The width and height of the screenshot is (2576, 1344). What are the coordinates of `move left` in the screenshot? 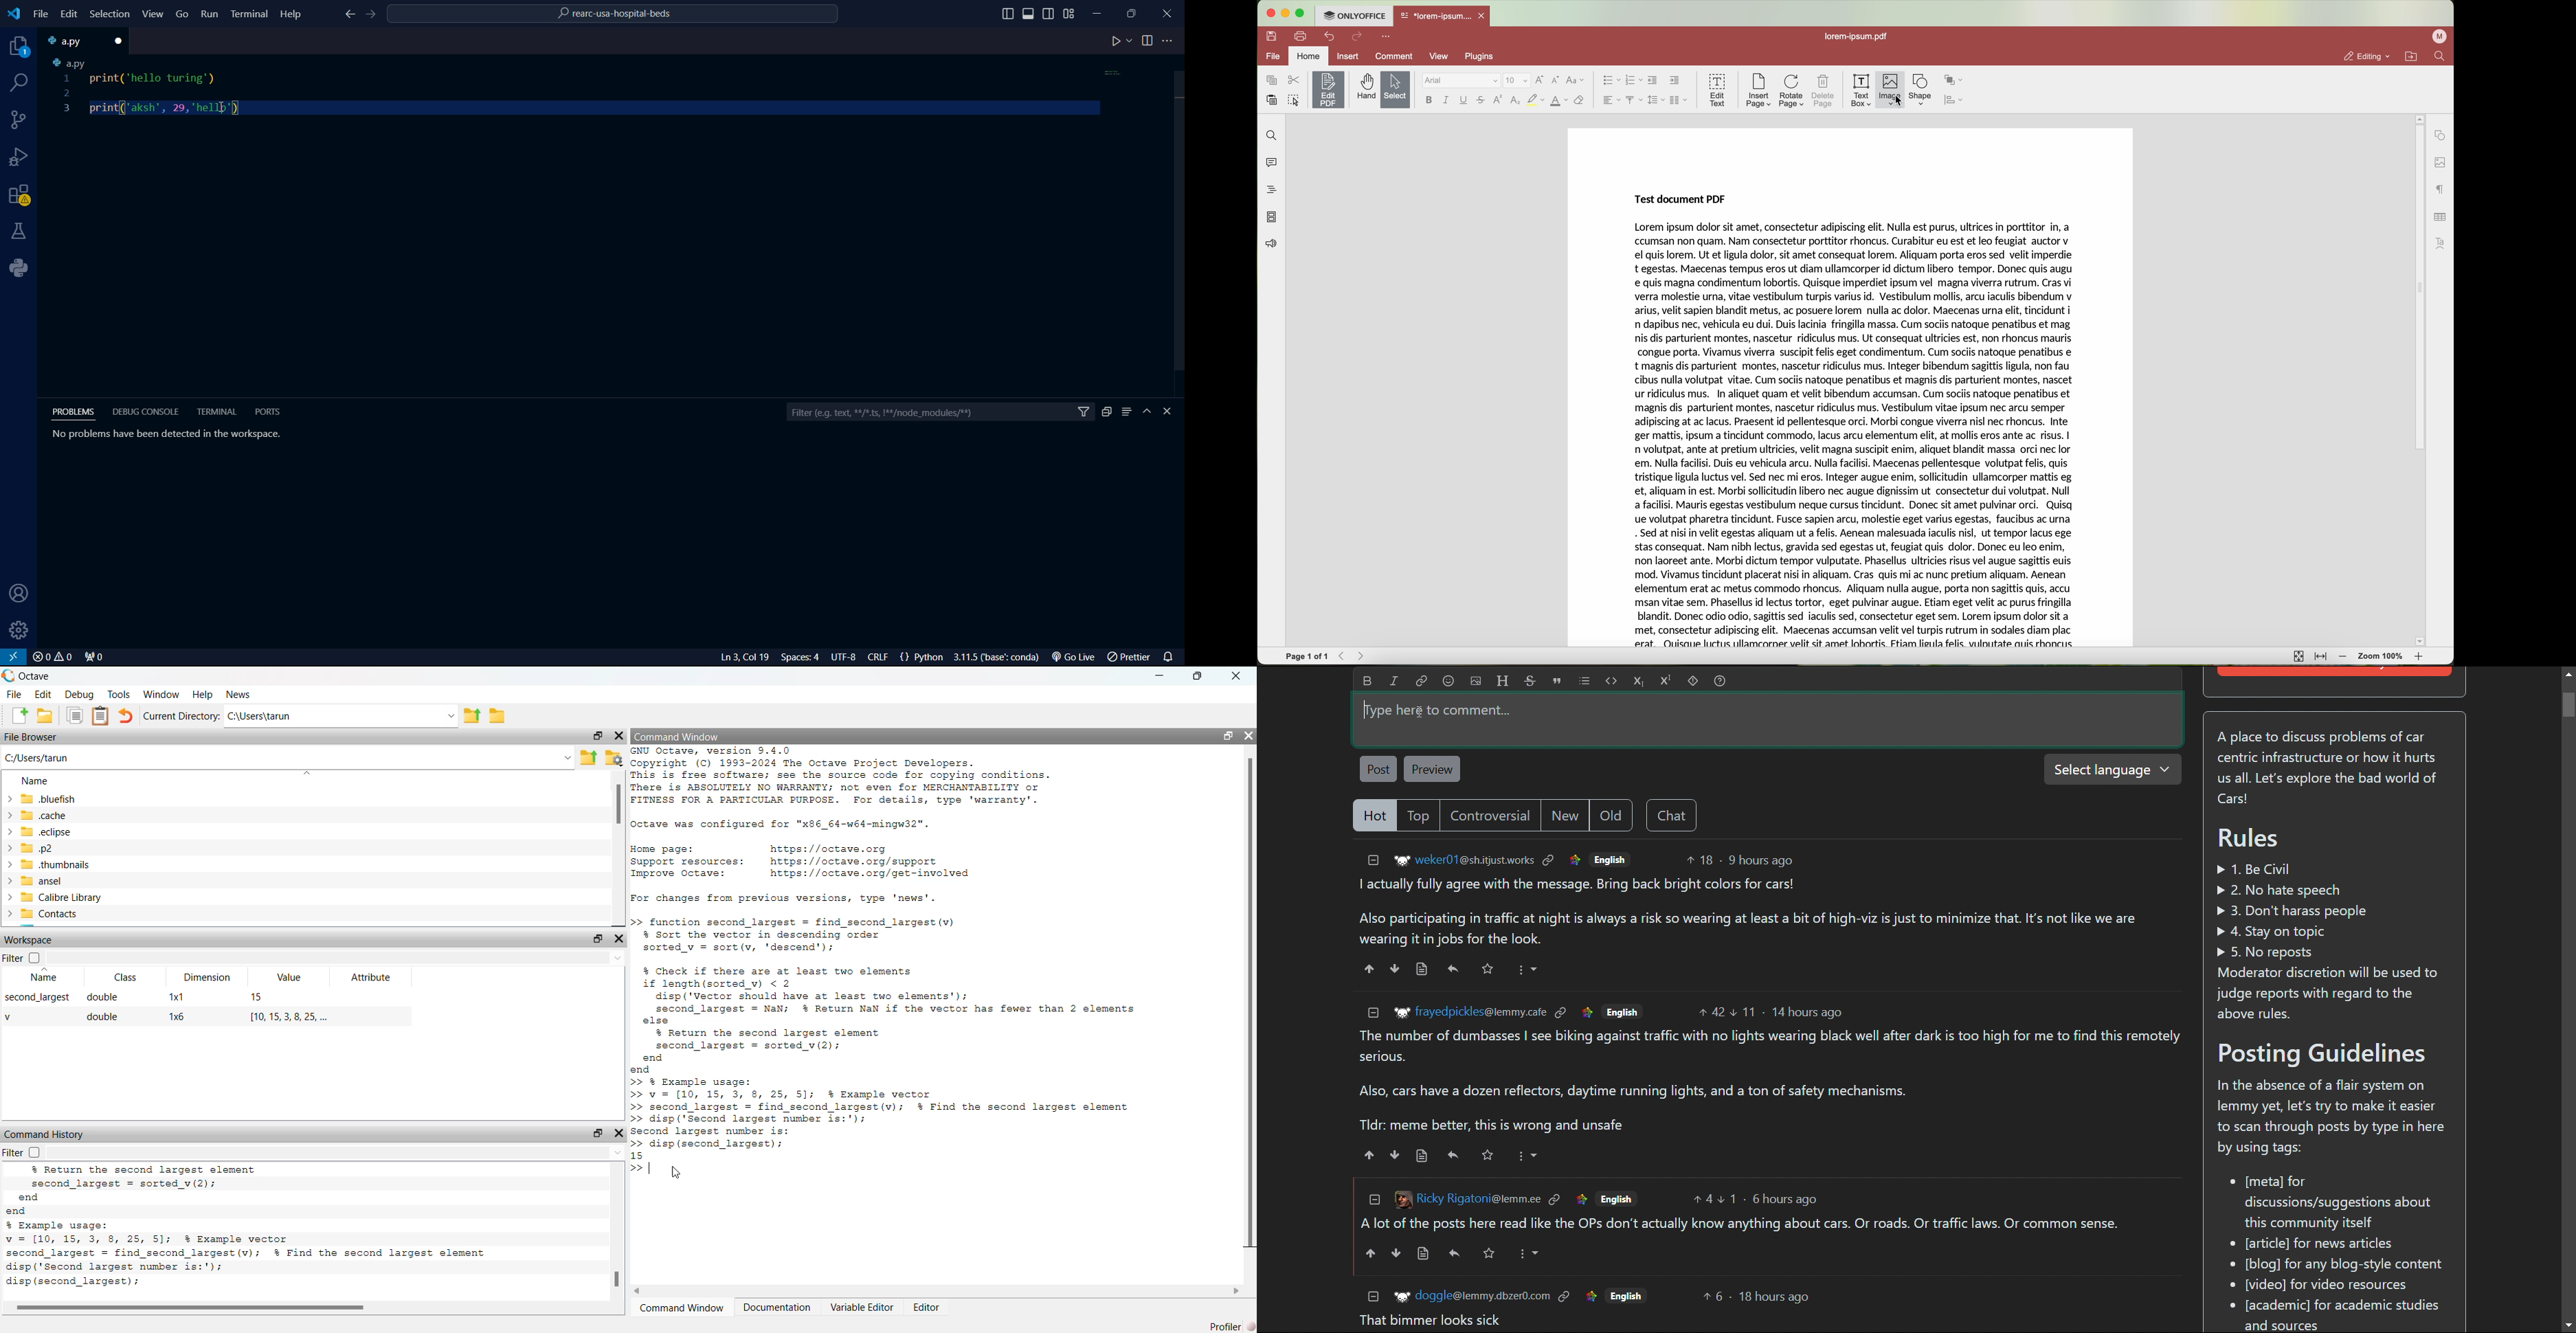 It's located at (642, 1290).